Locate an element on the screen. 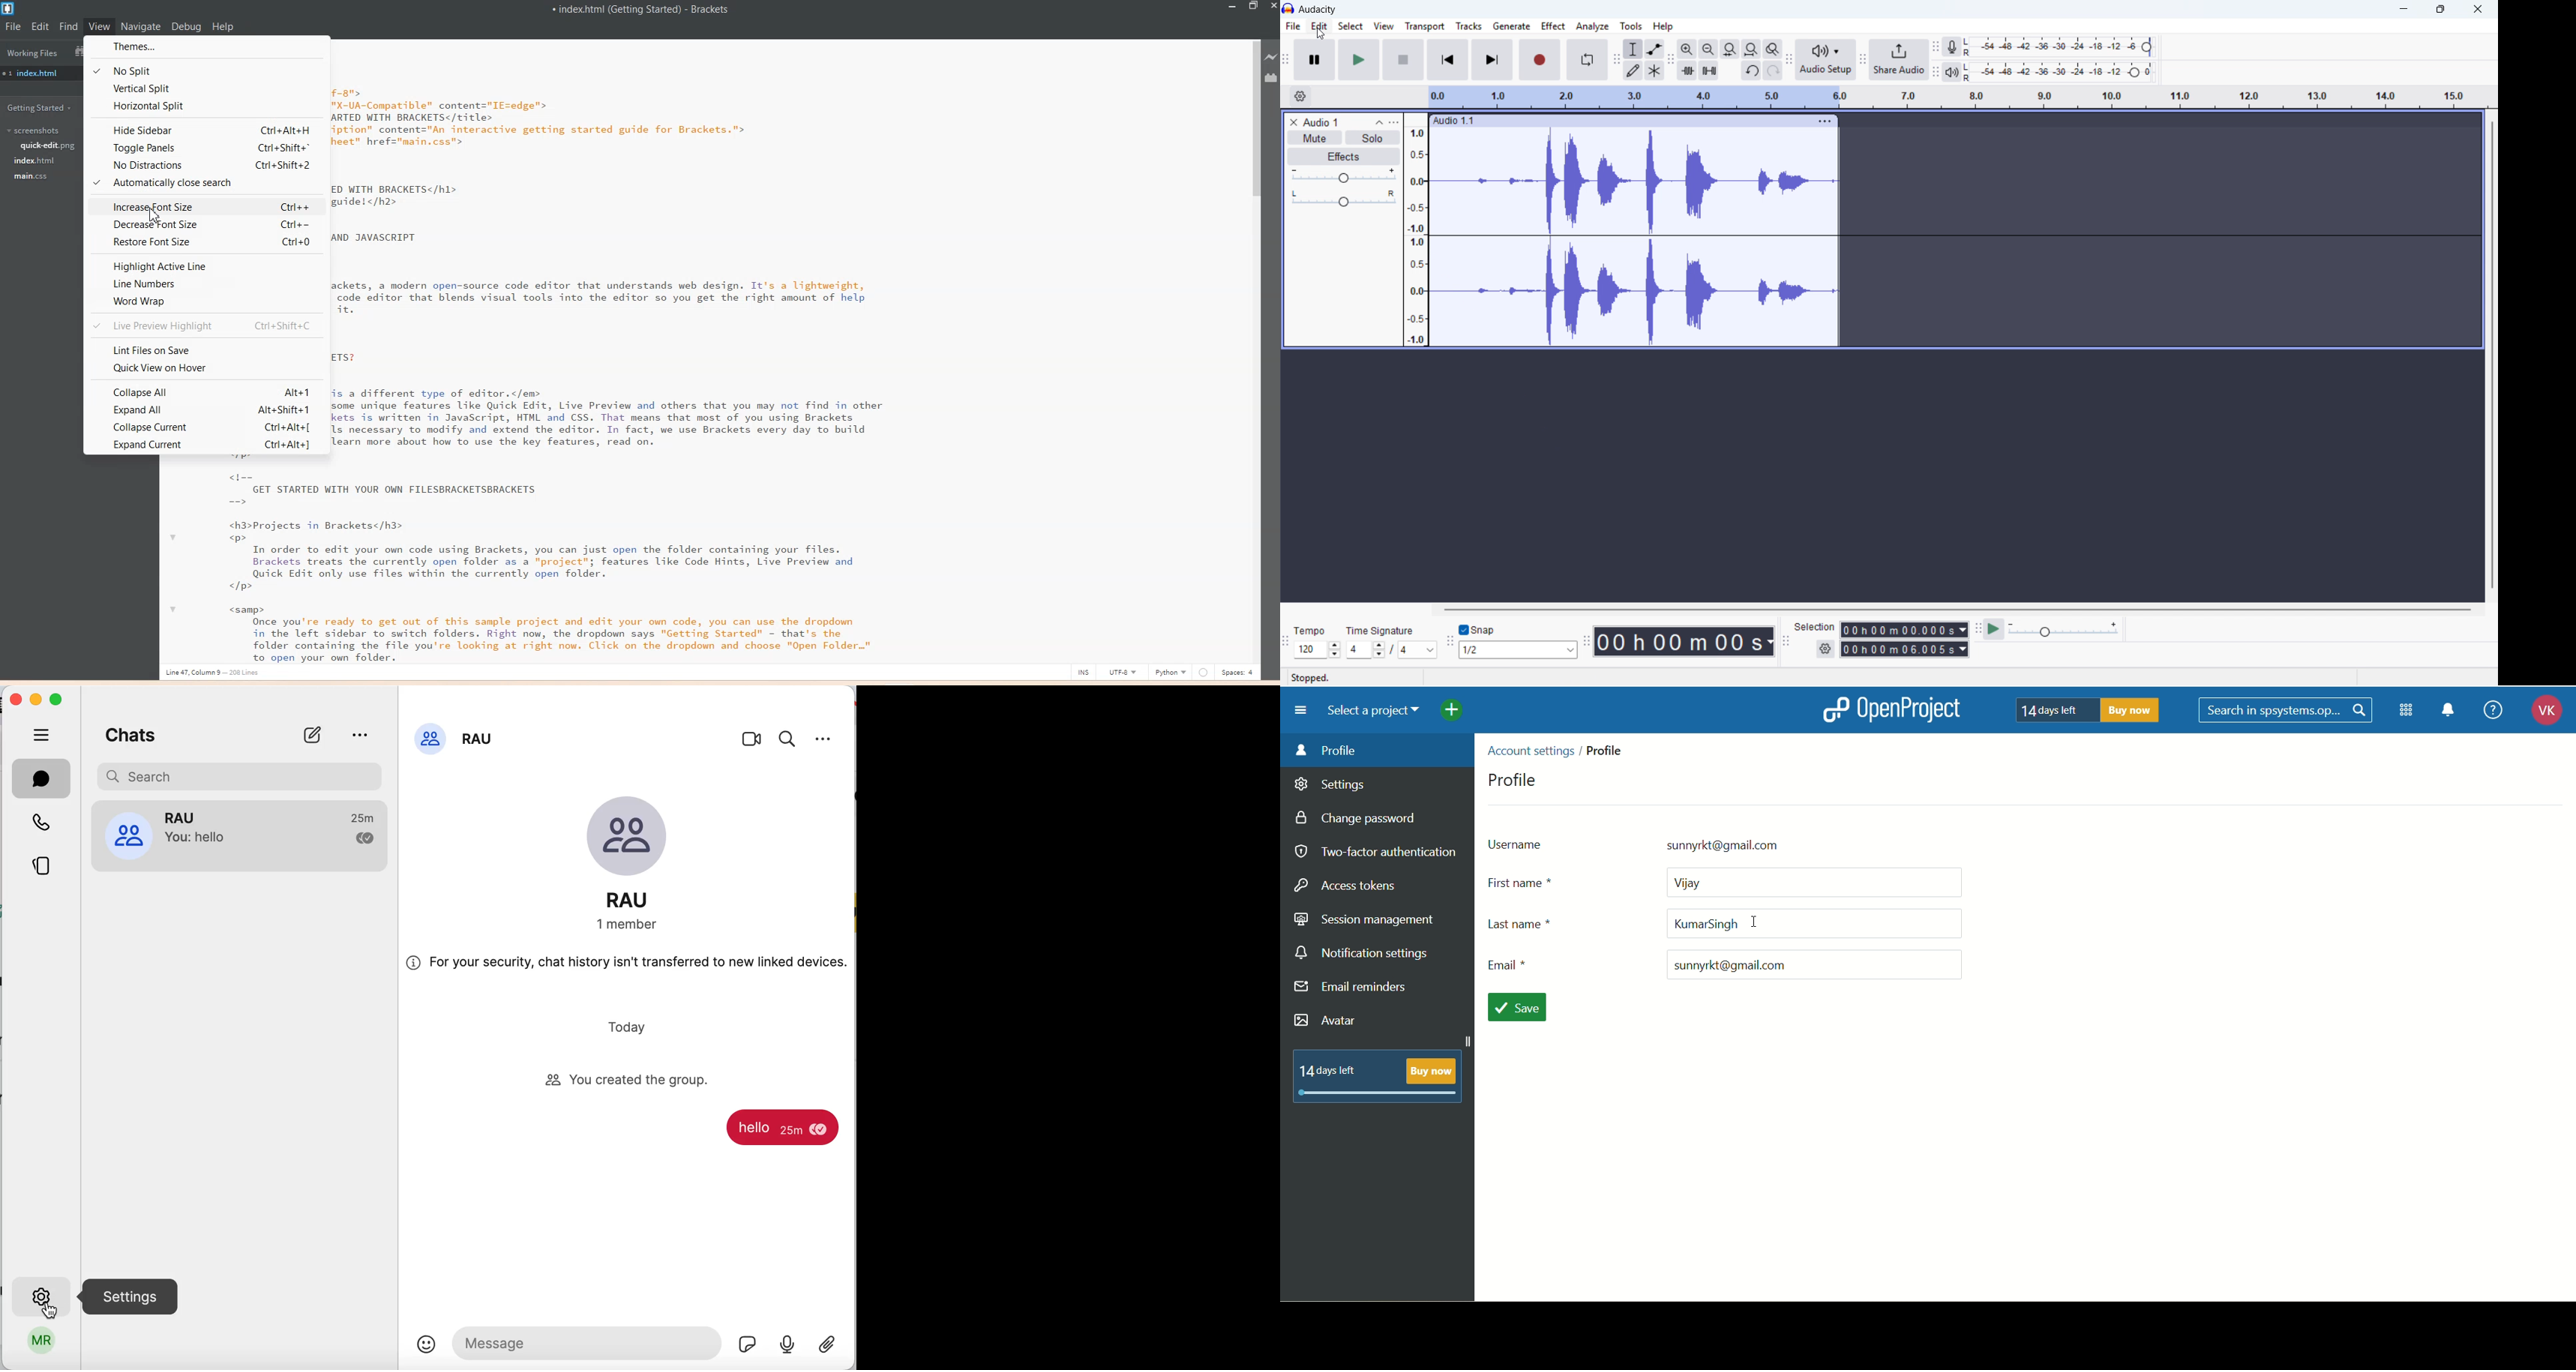 The width and height of the screenshot is (2576, 1372). close is located at coordinates (2477, 10).